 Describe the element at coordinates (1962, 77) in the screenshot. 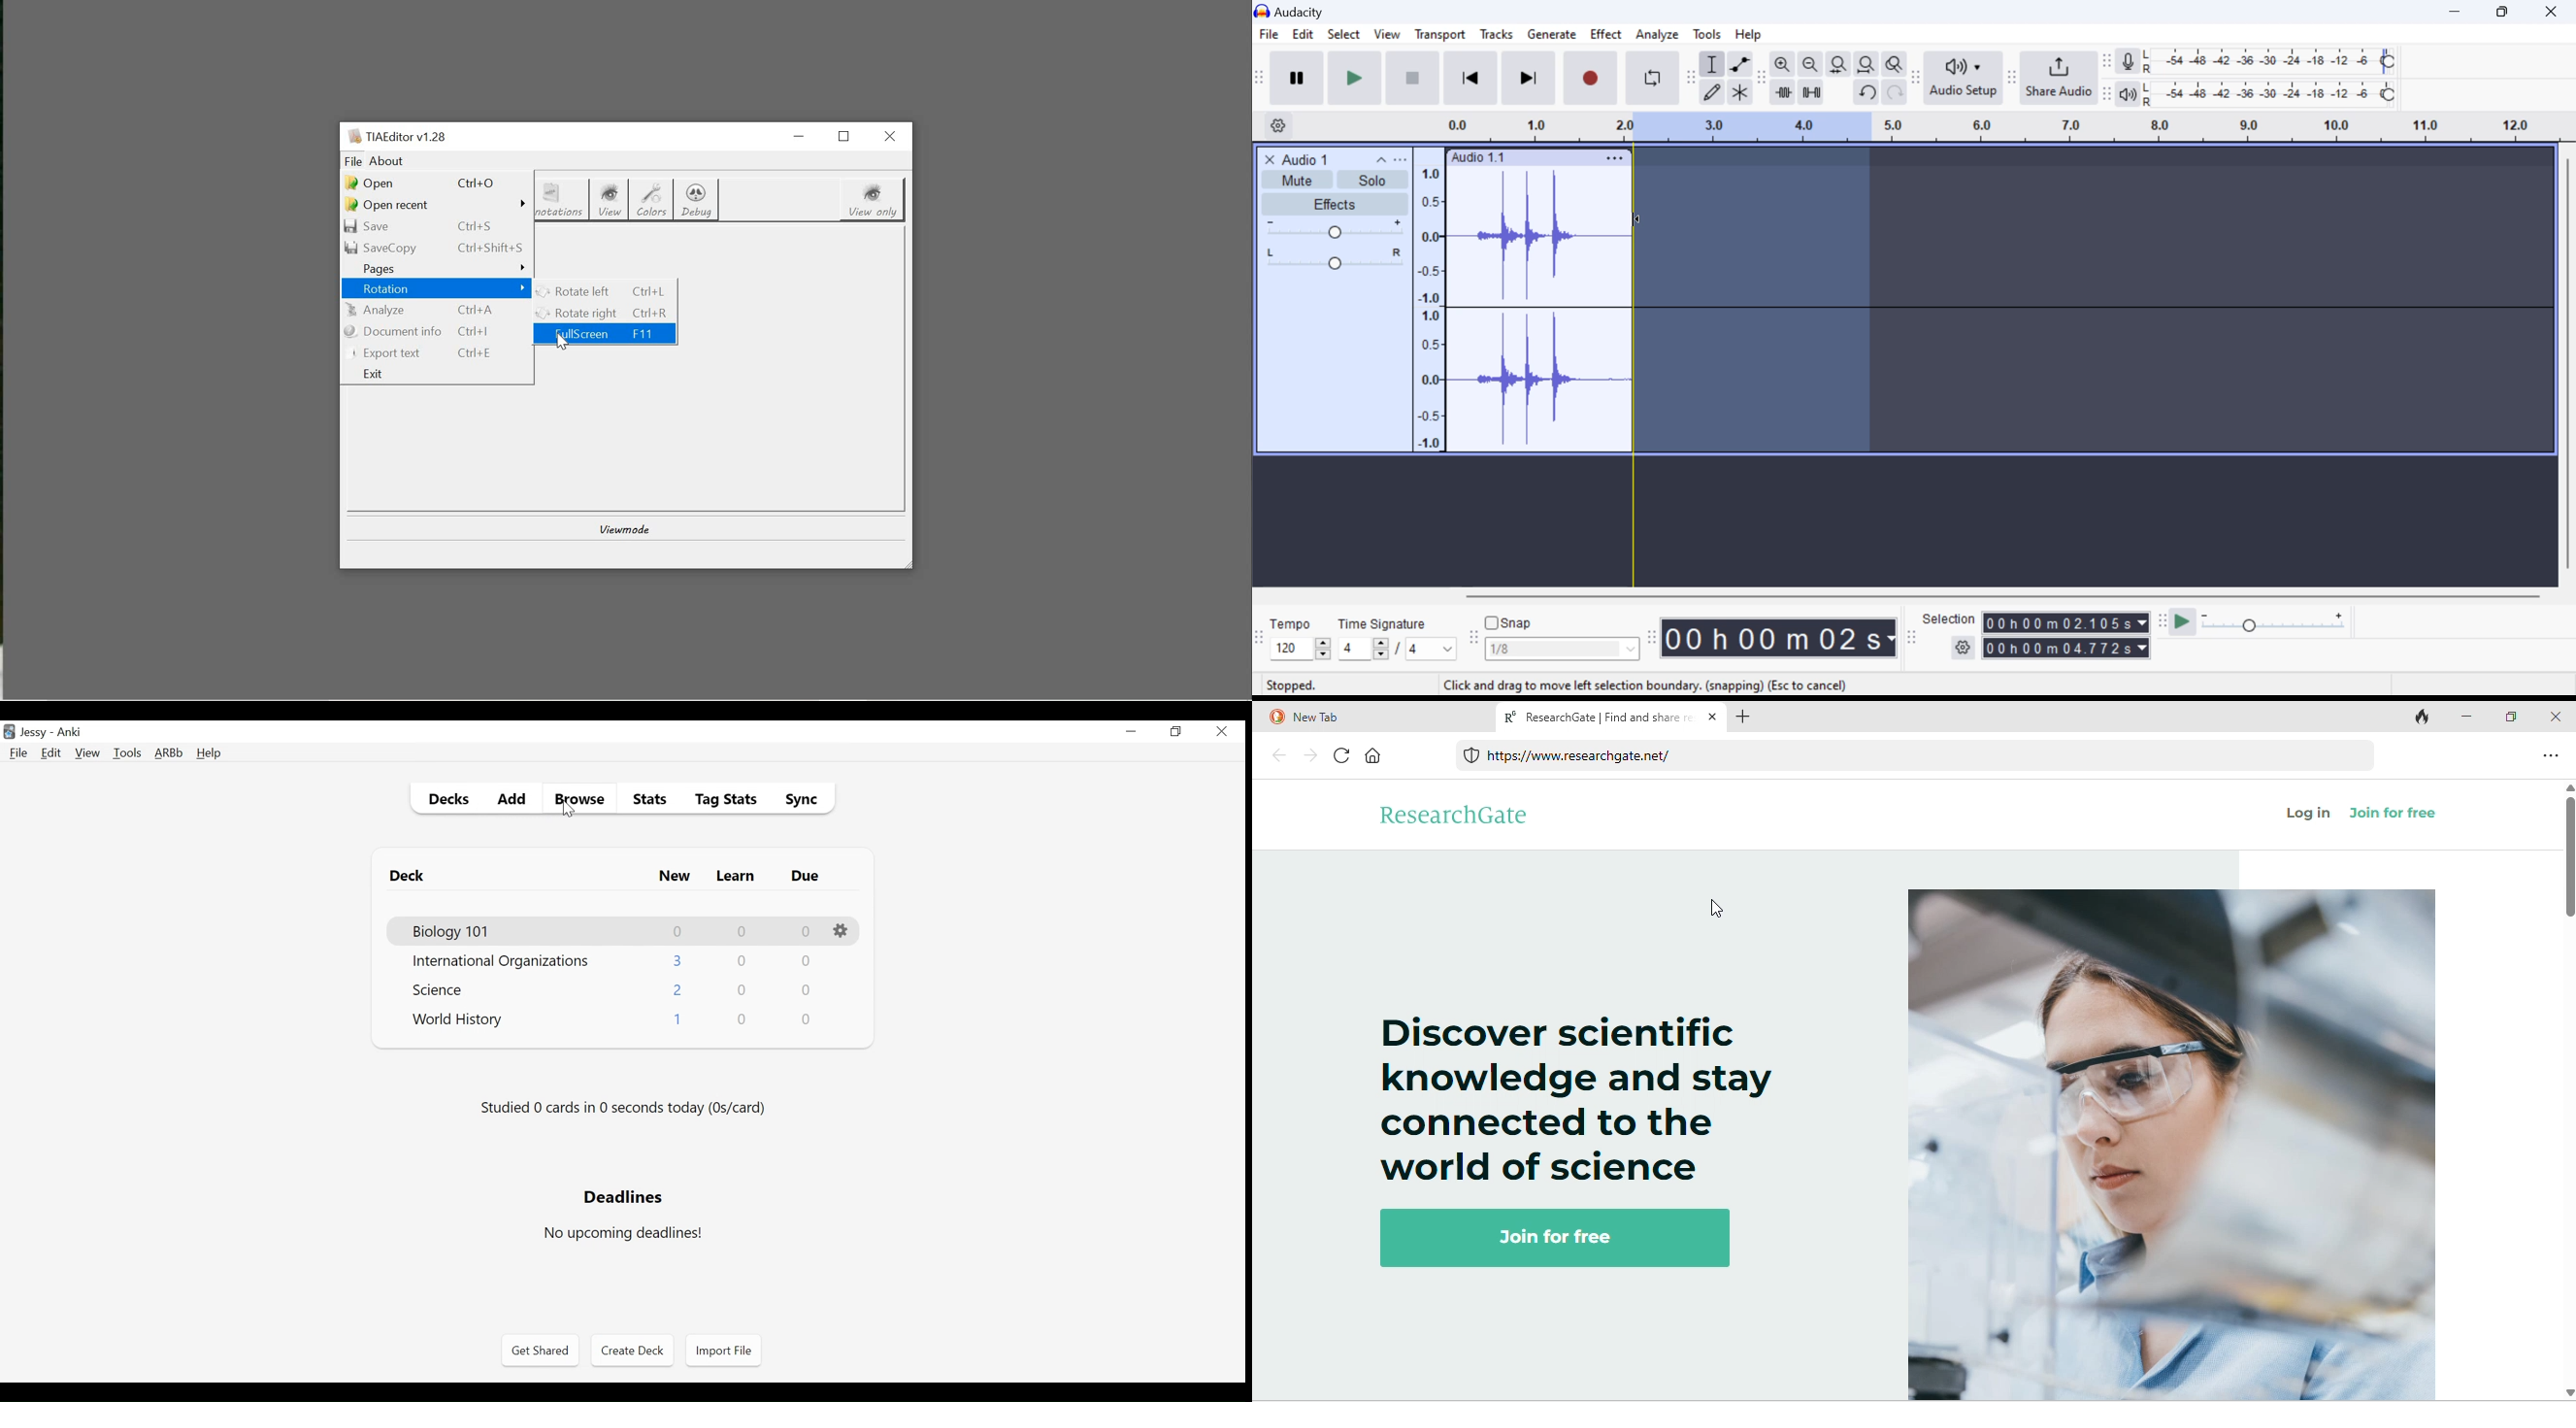

I see `Audio Setup` at that location.